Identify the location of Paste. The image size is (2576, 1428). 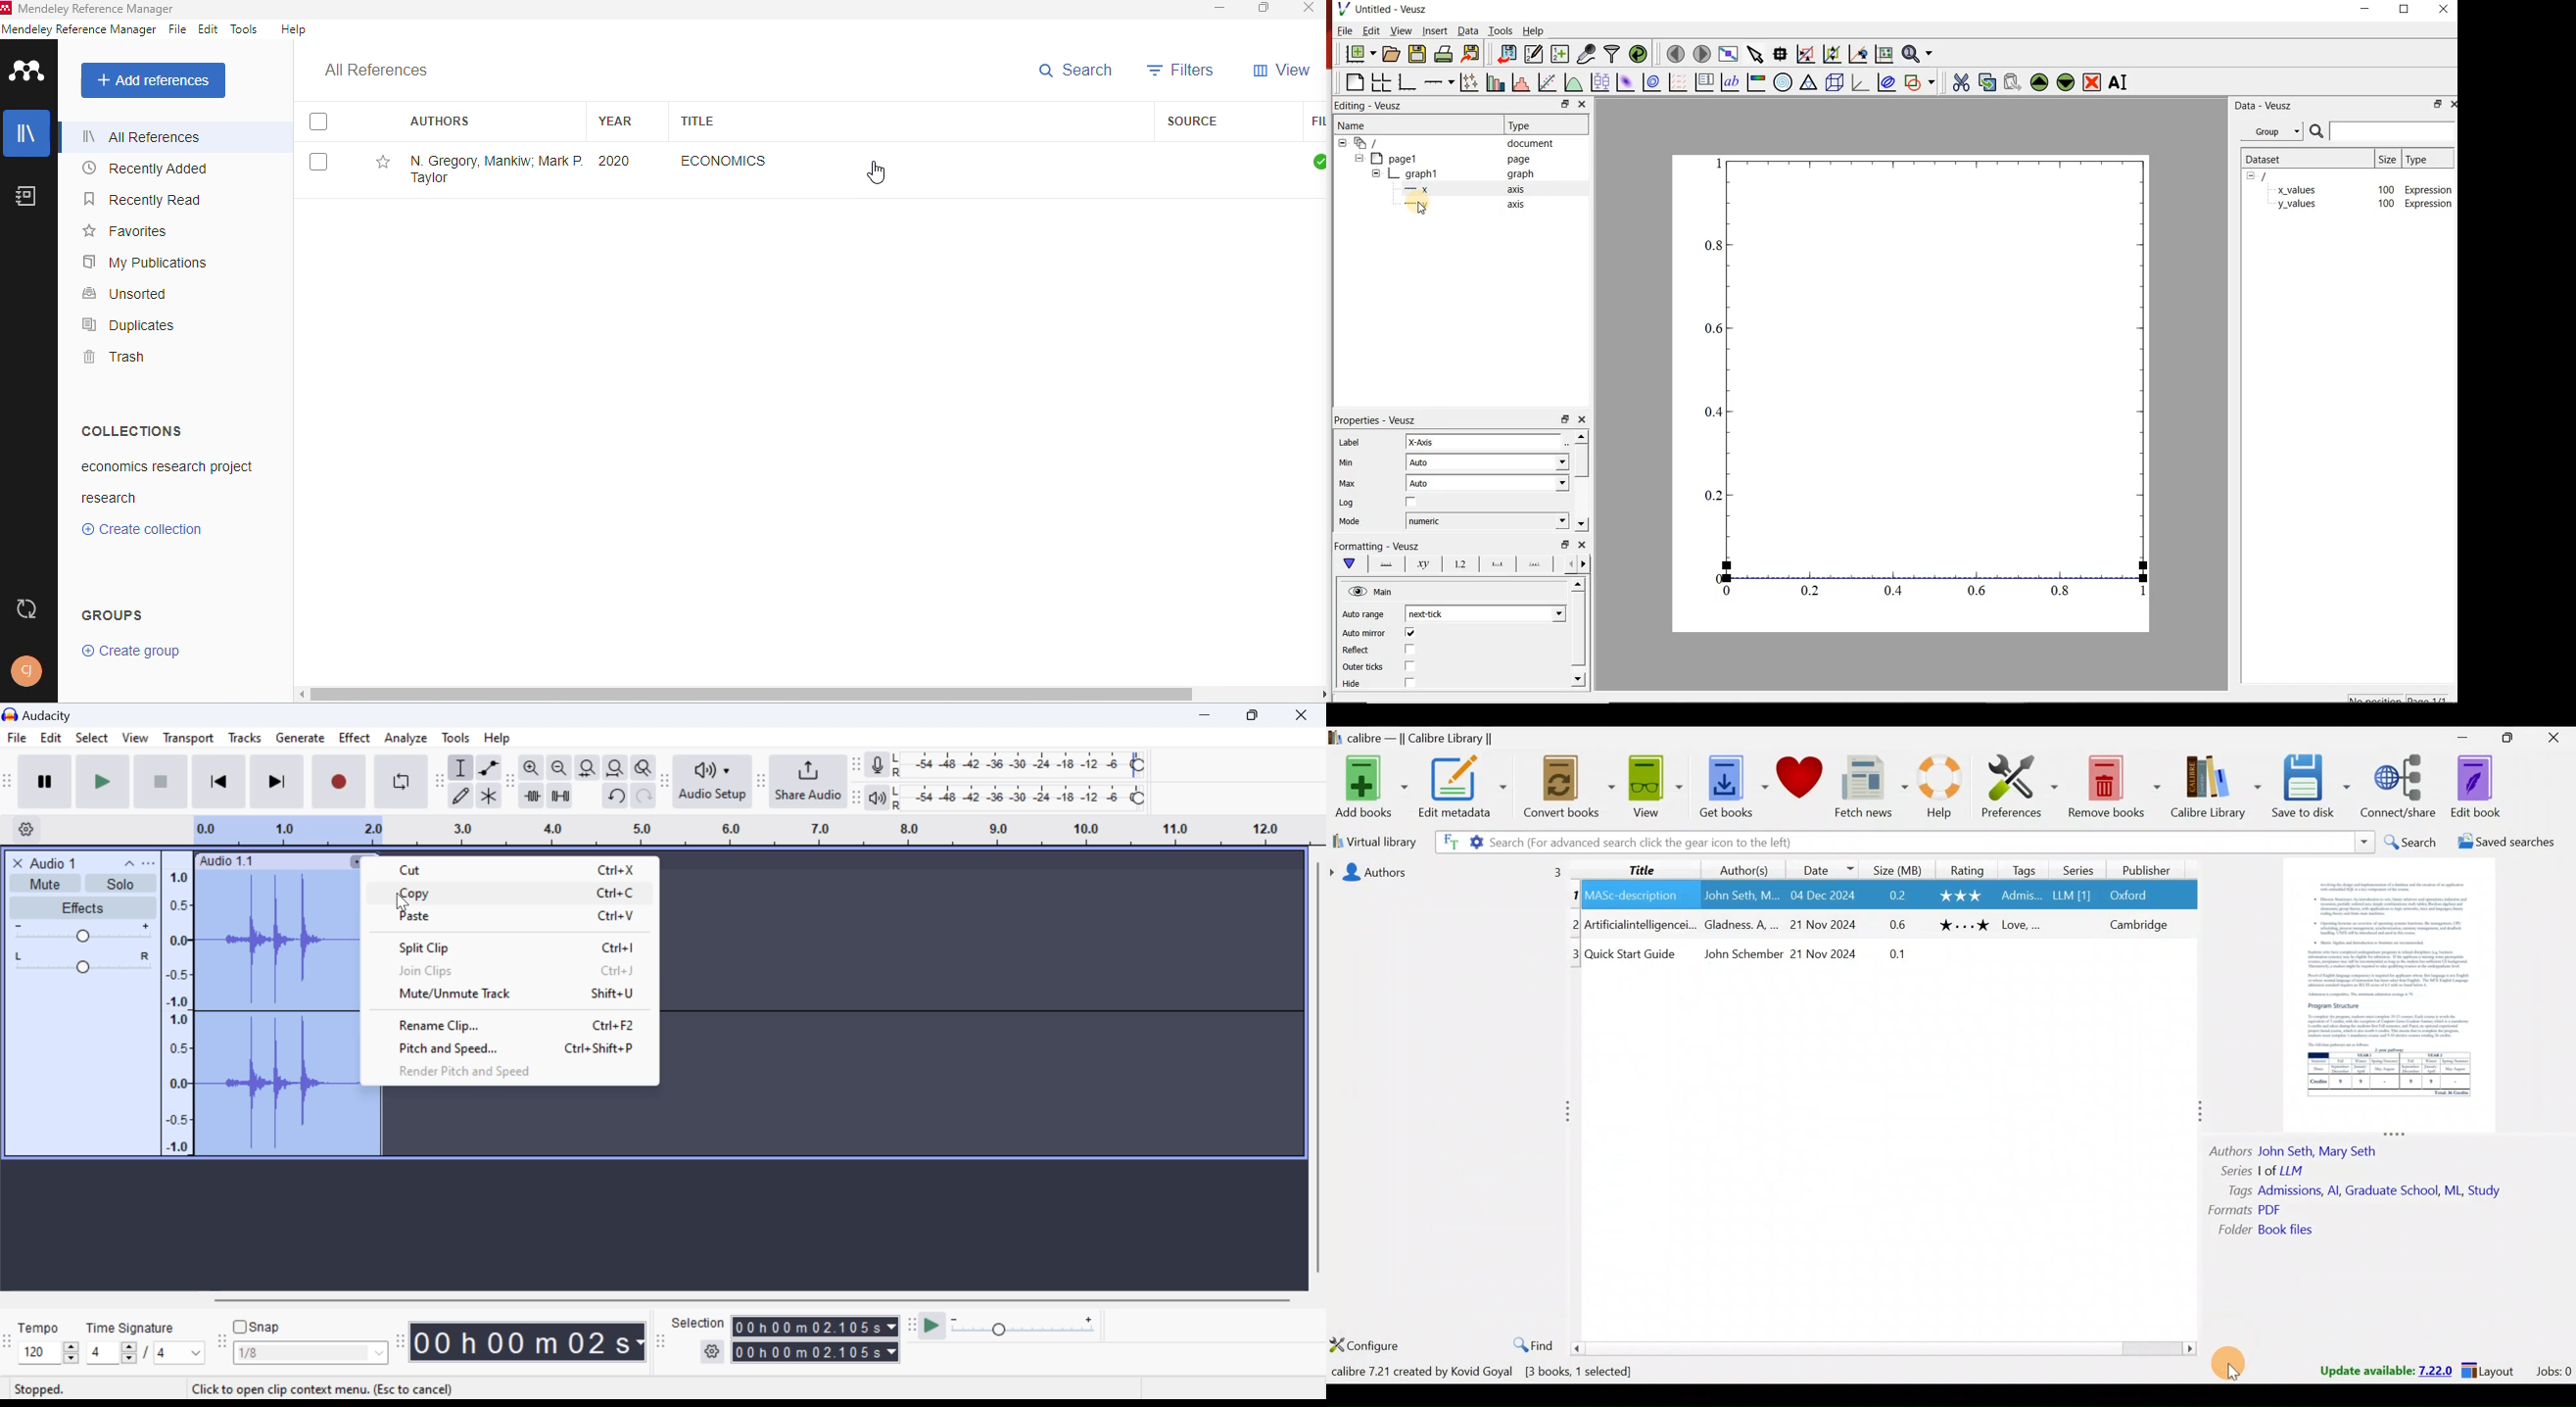
(506, 917).